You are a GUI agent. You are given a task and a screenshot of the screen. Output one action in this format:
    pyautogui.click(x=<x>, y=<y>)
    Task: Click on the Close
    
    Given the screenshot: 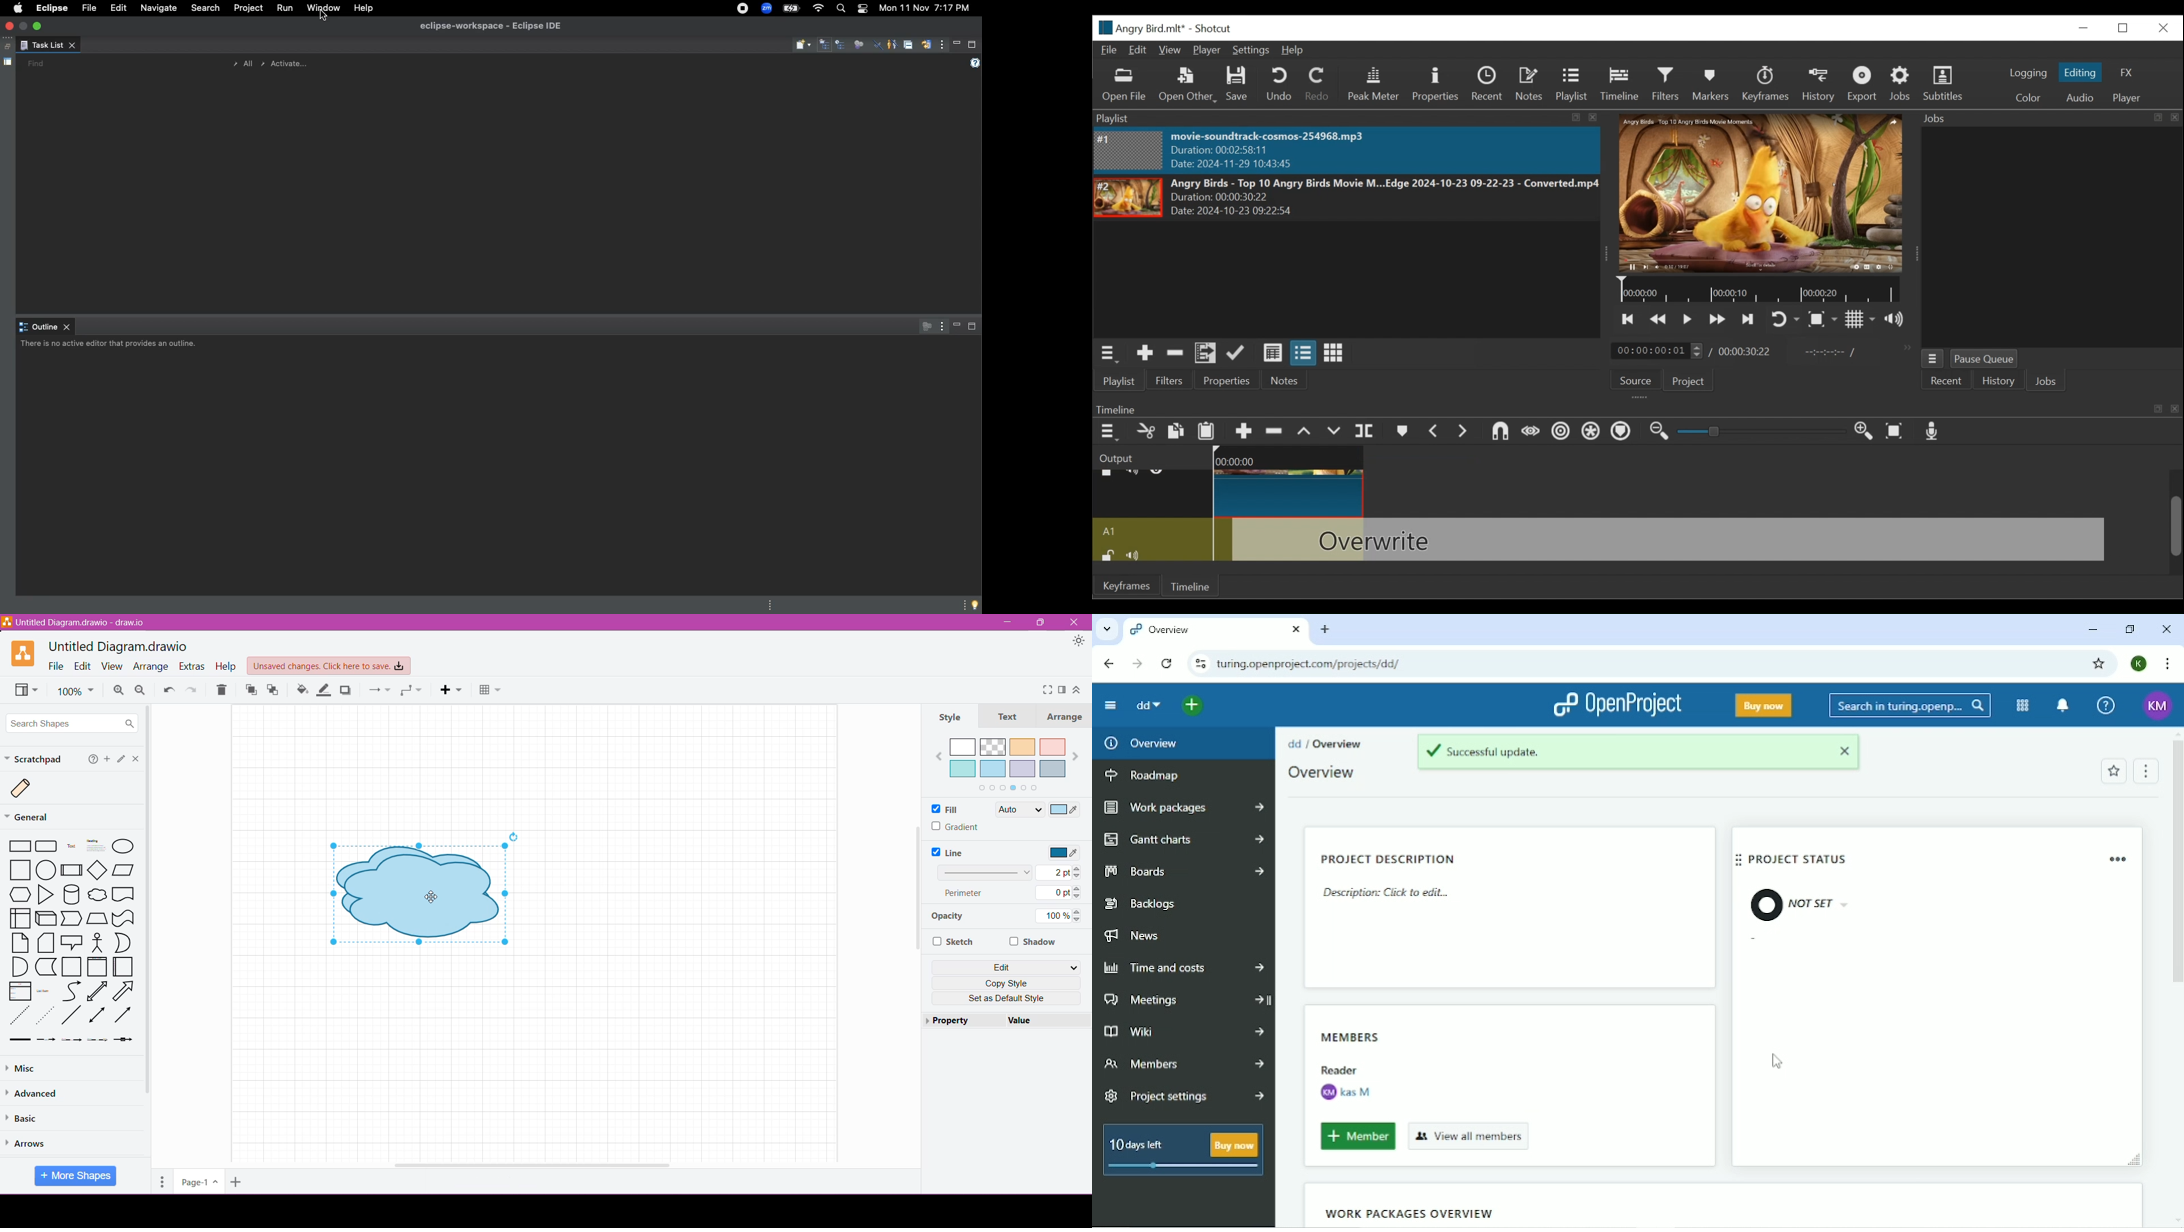 What is the action you would take?
    pyautogui.click(x=2164, y=26)
    